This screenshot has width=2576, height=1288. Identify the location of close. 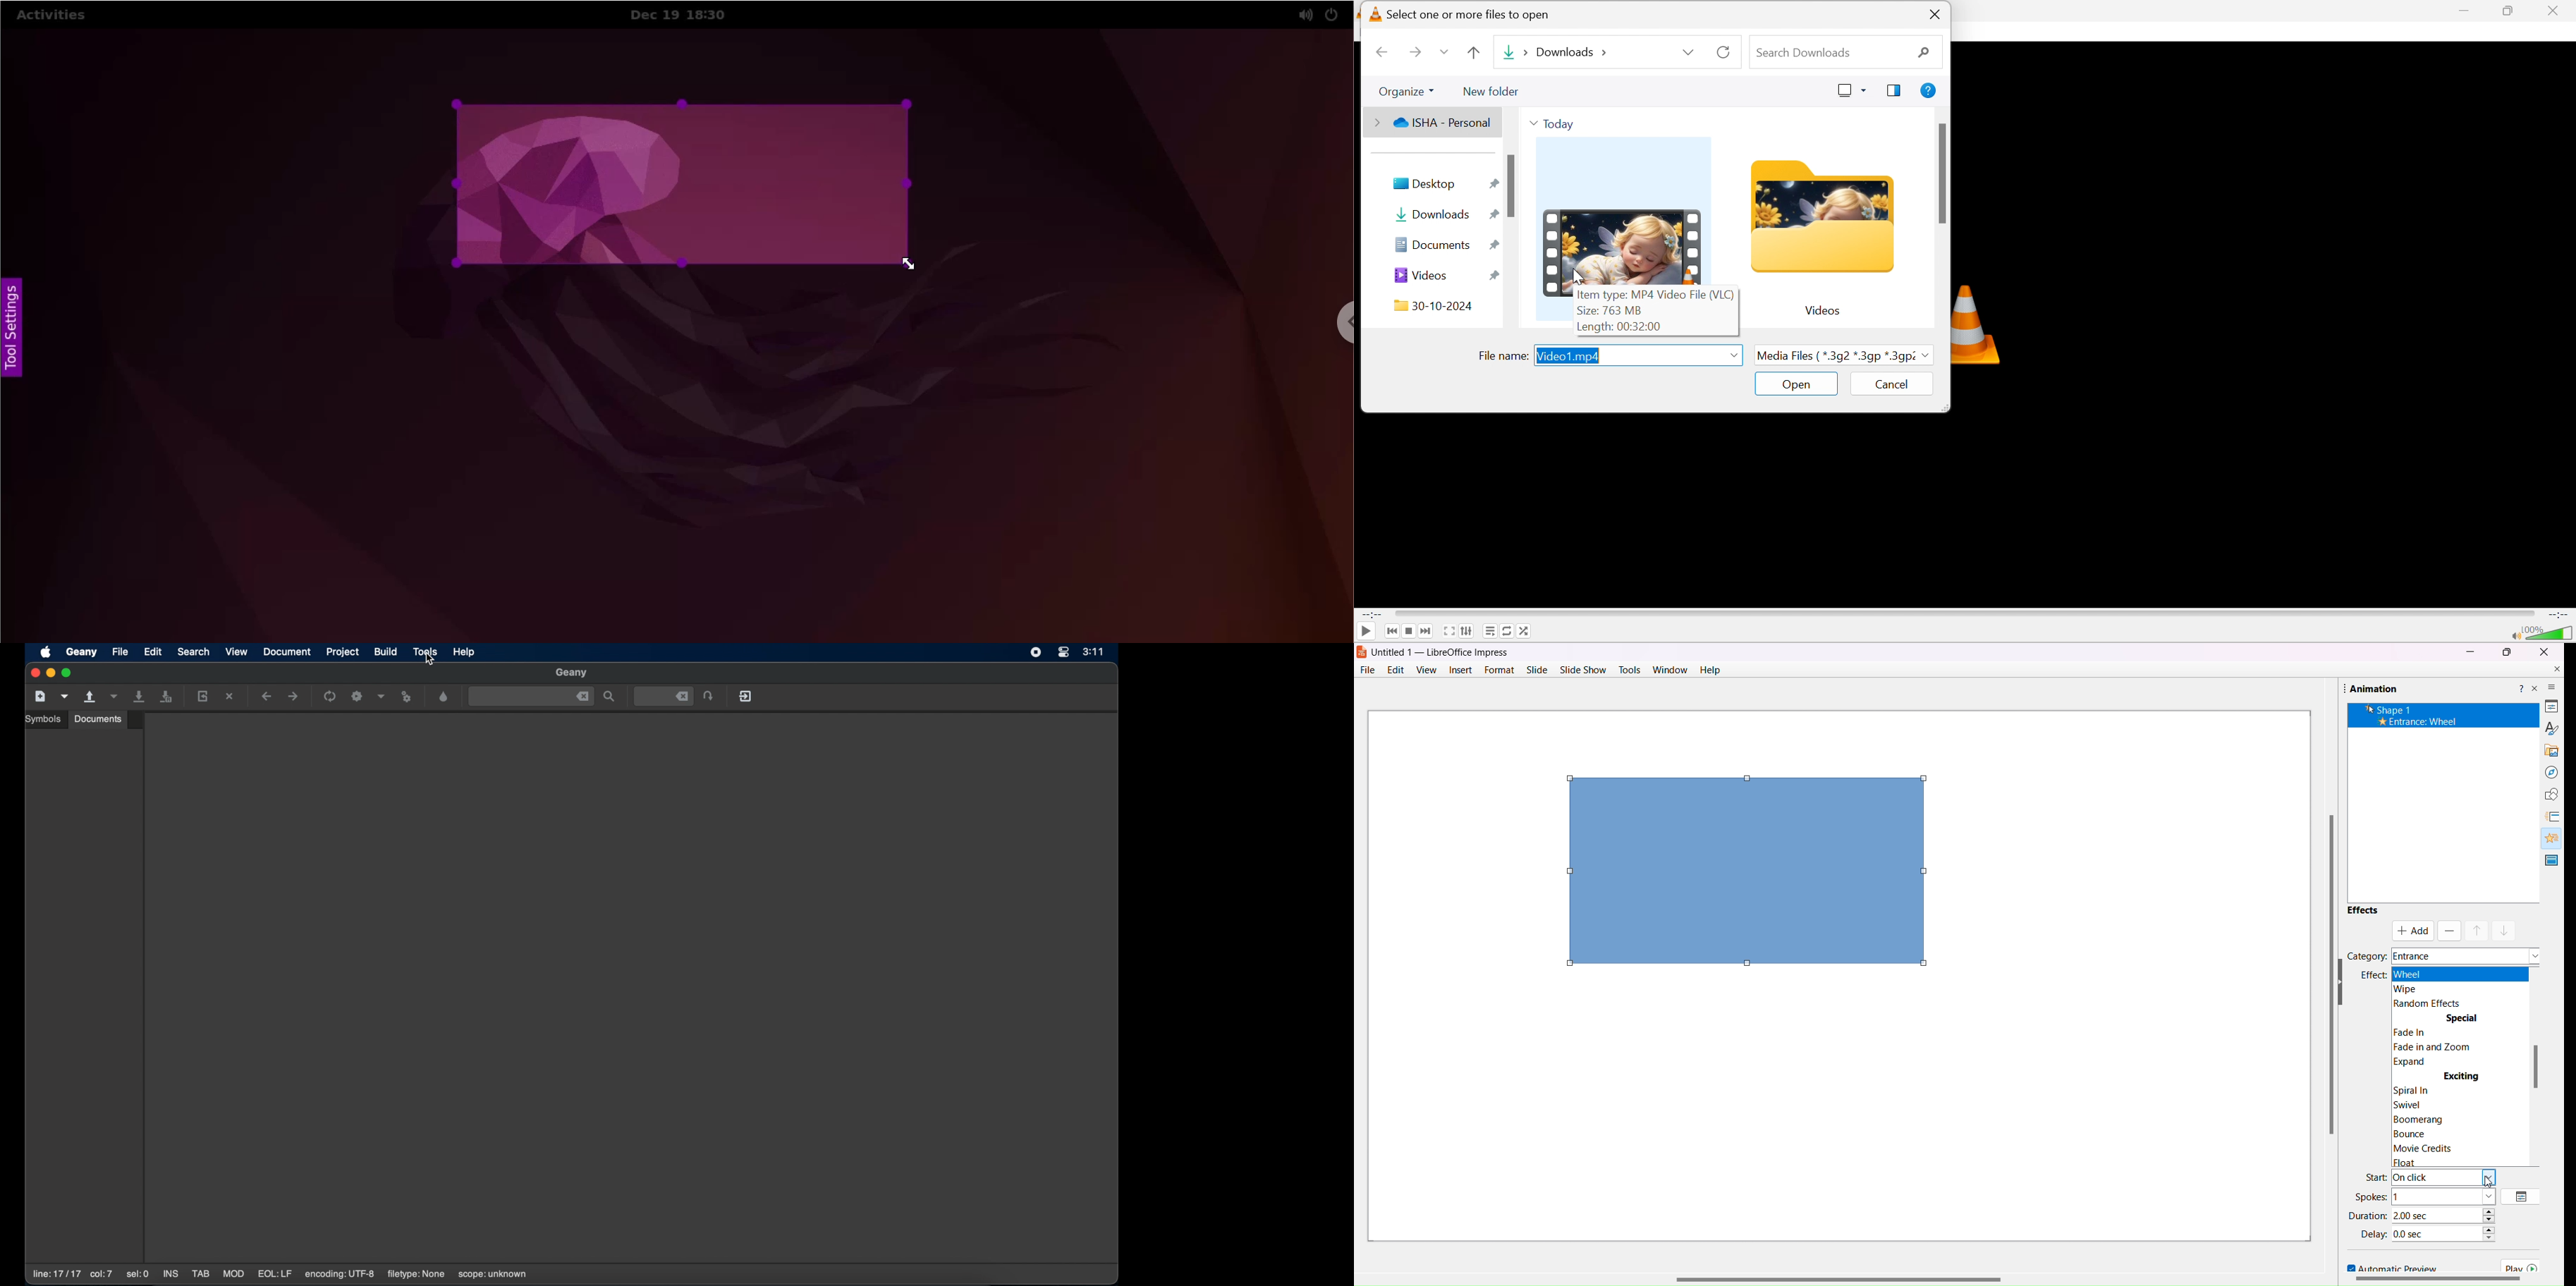
(2555, 9).